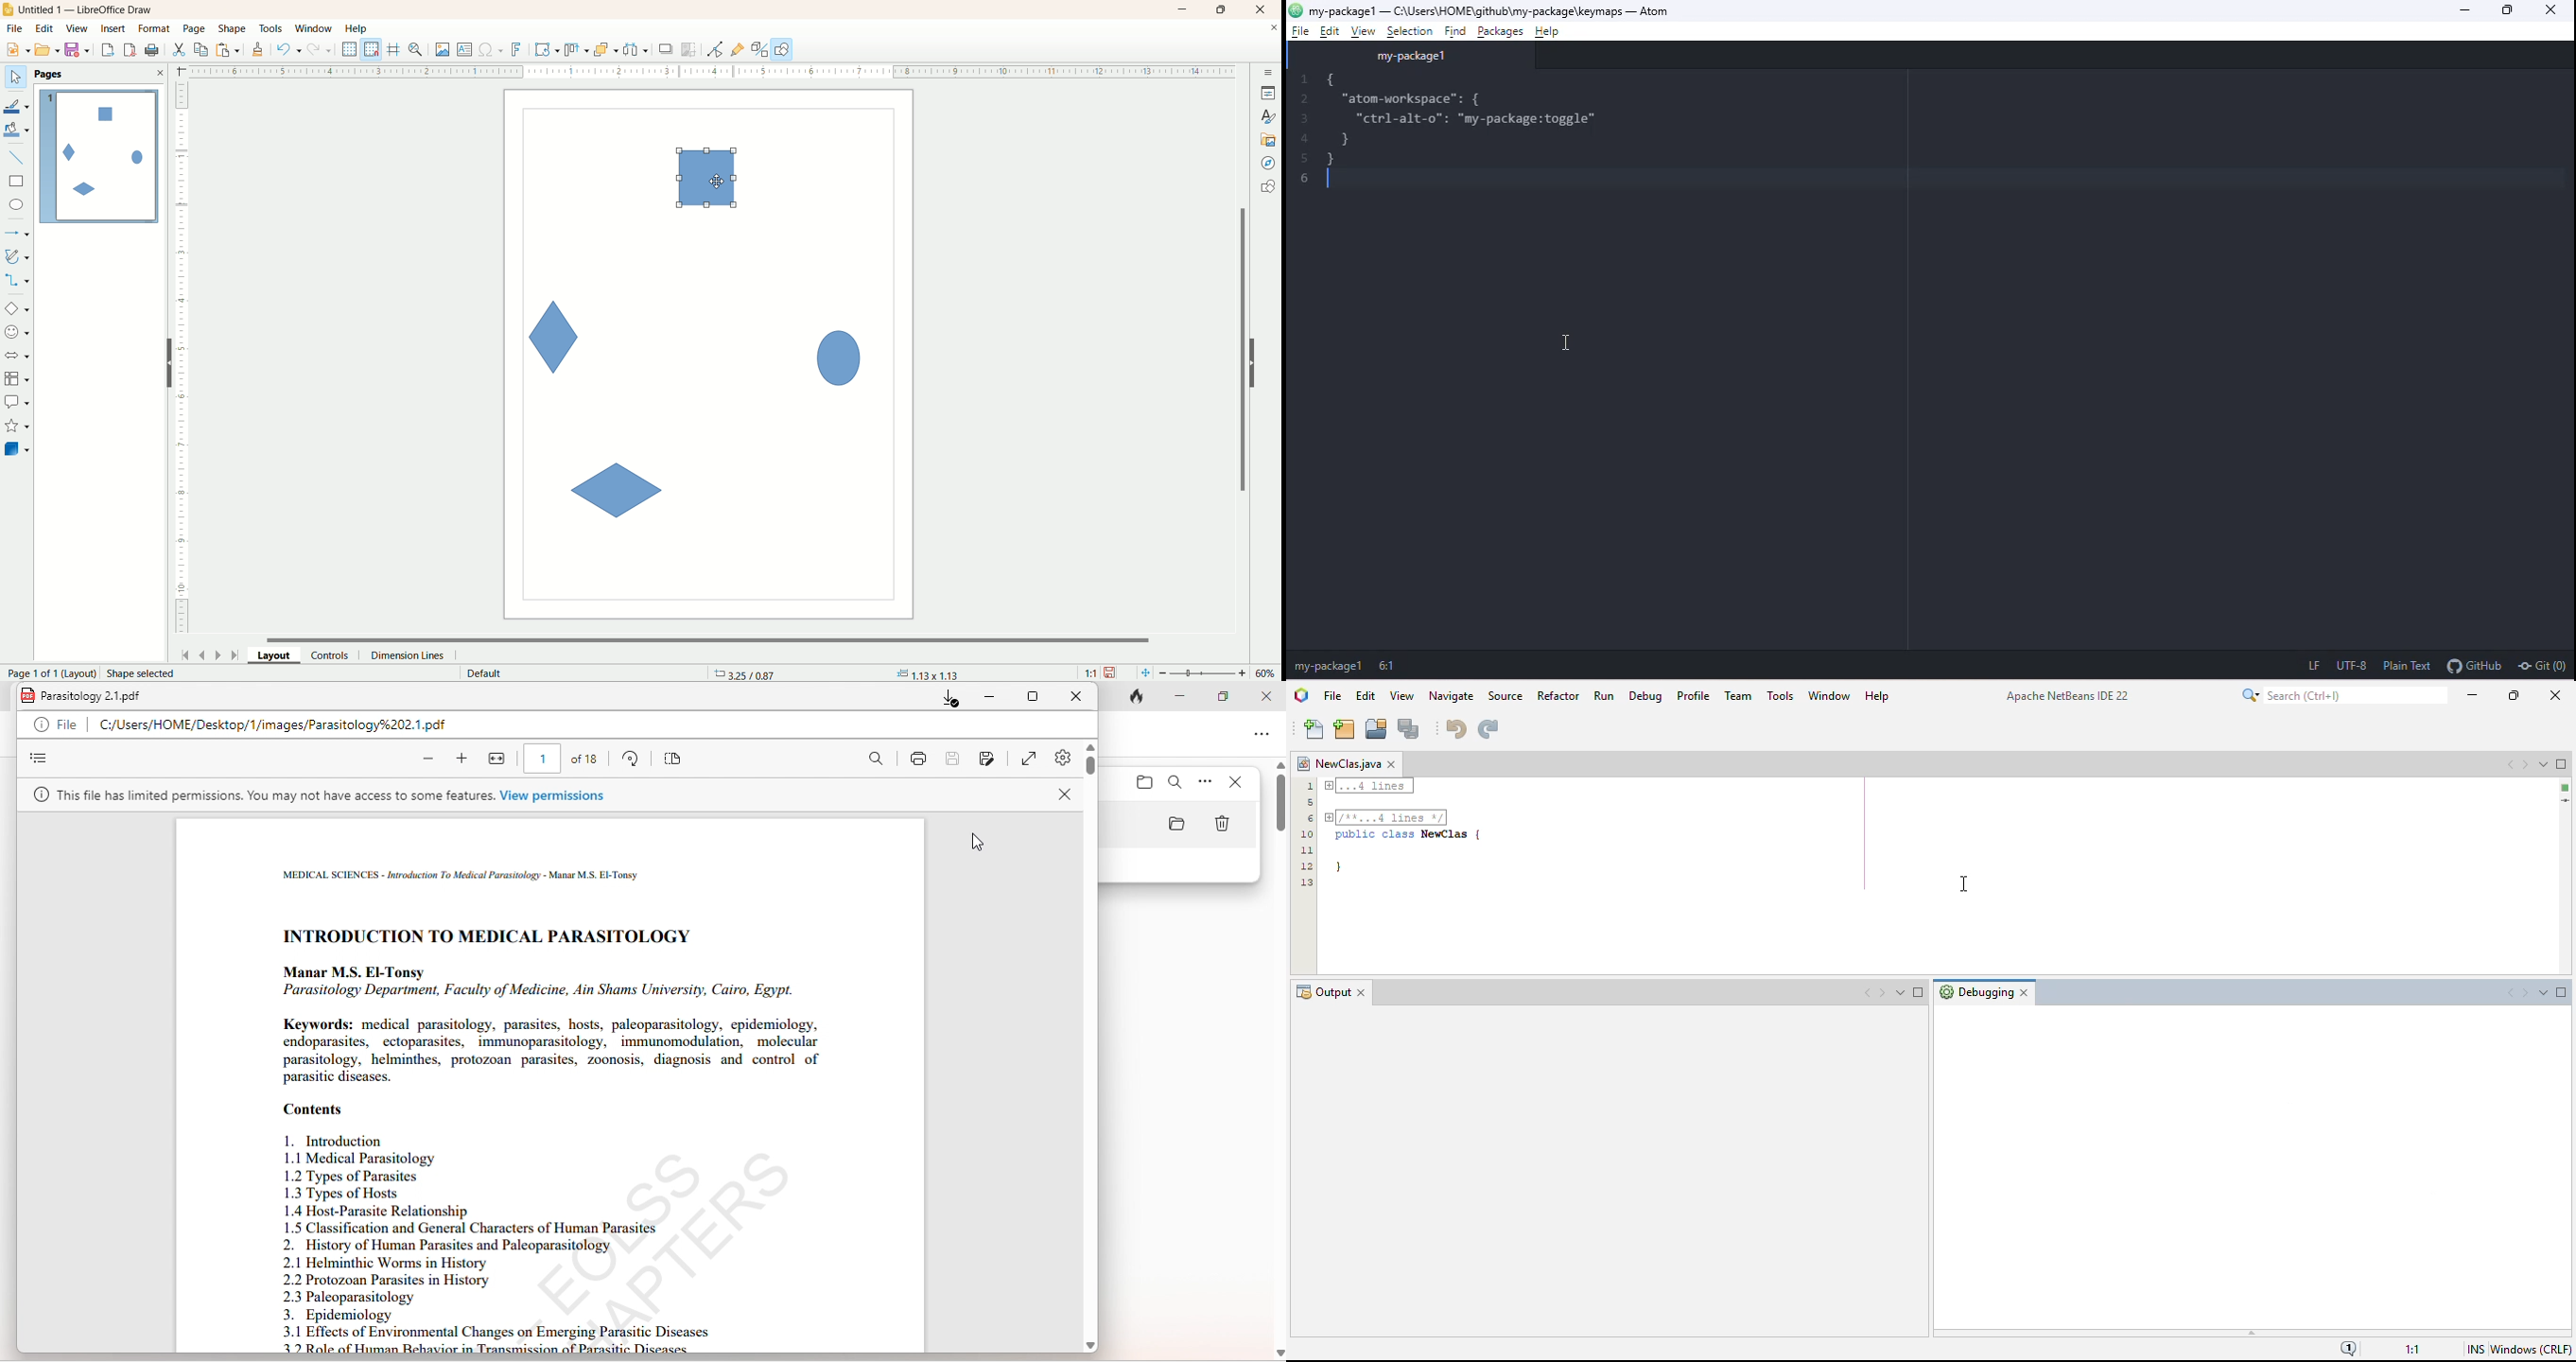 The height and width of the screenshot is (1372, 2576). I want to click on close, so click(1069, 795).